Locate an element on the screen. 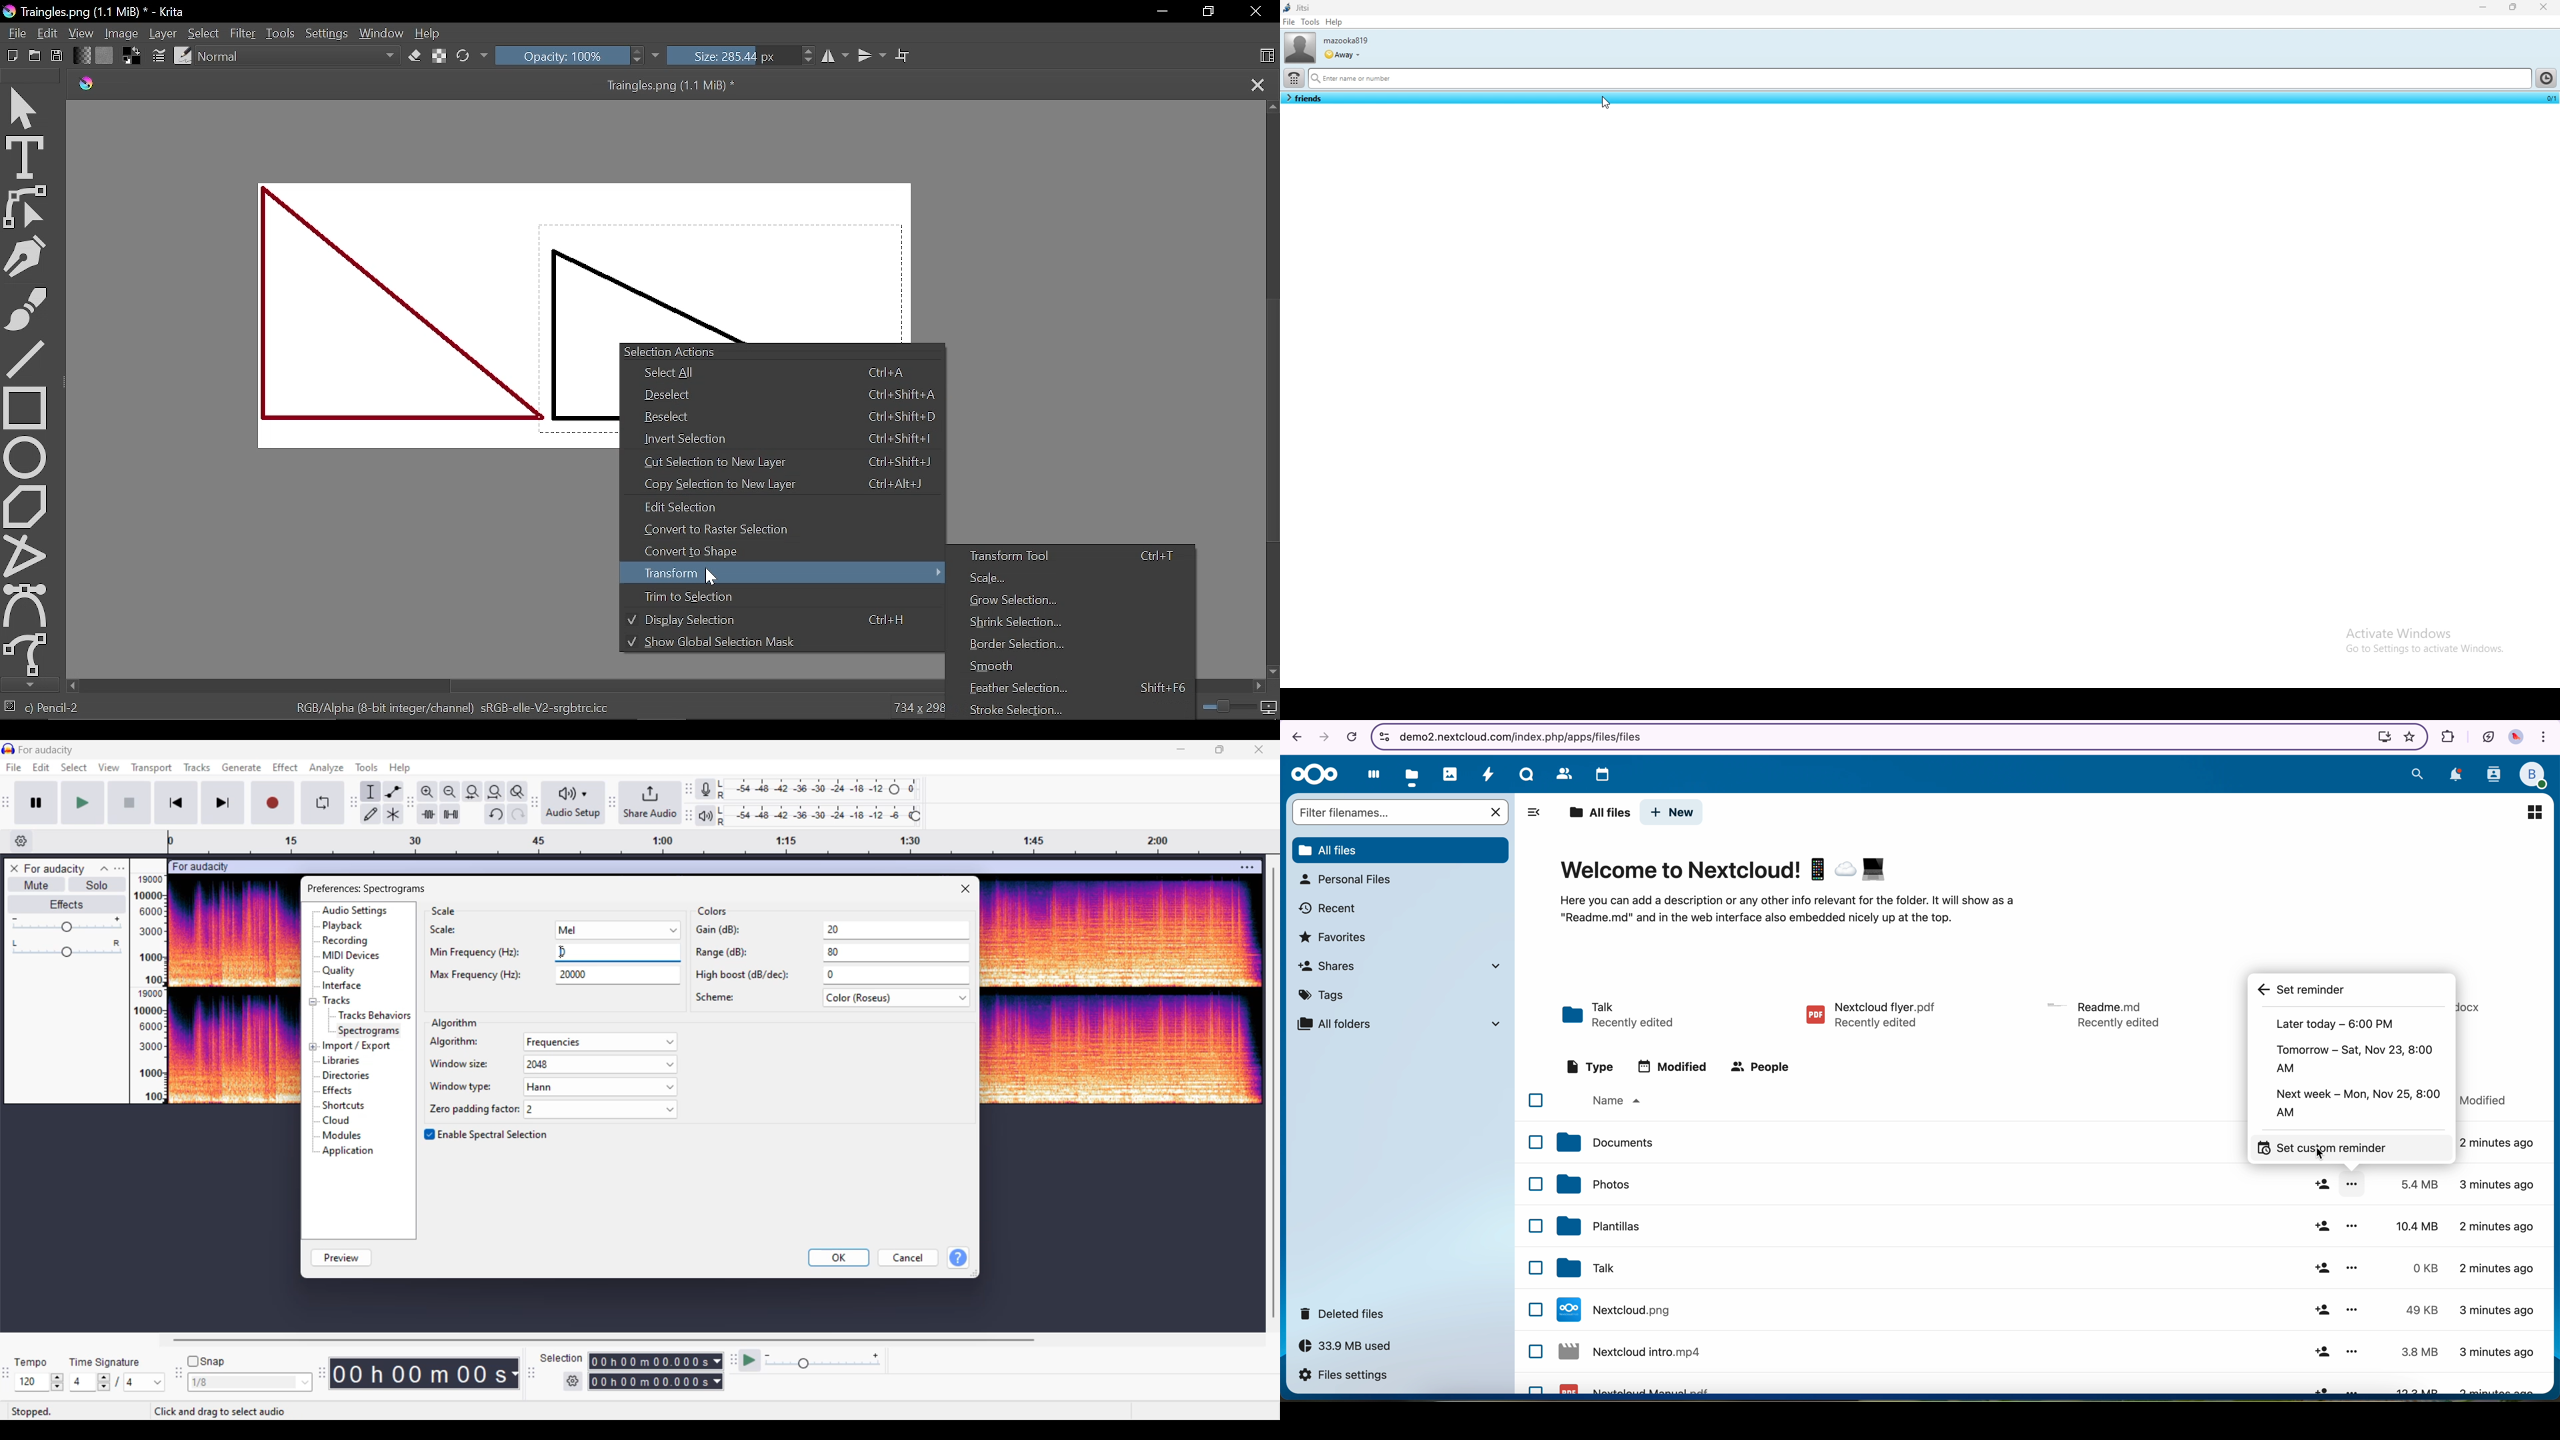  Display selection is located at coordinates (777, 620).